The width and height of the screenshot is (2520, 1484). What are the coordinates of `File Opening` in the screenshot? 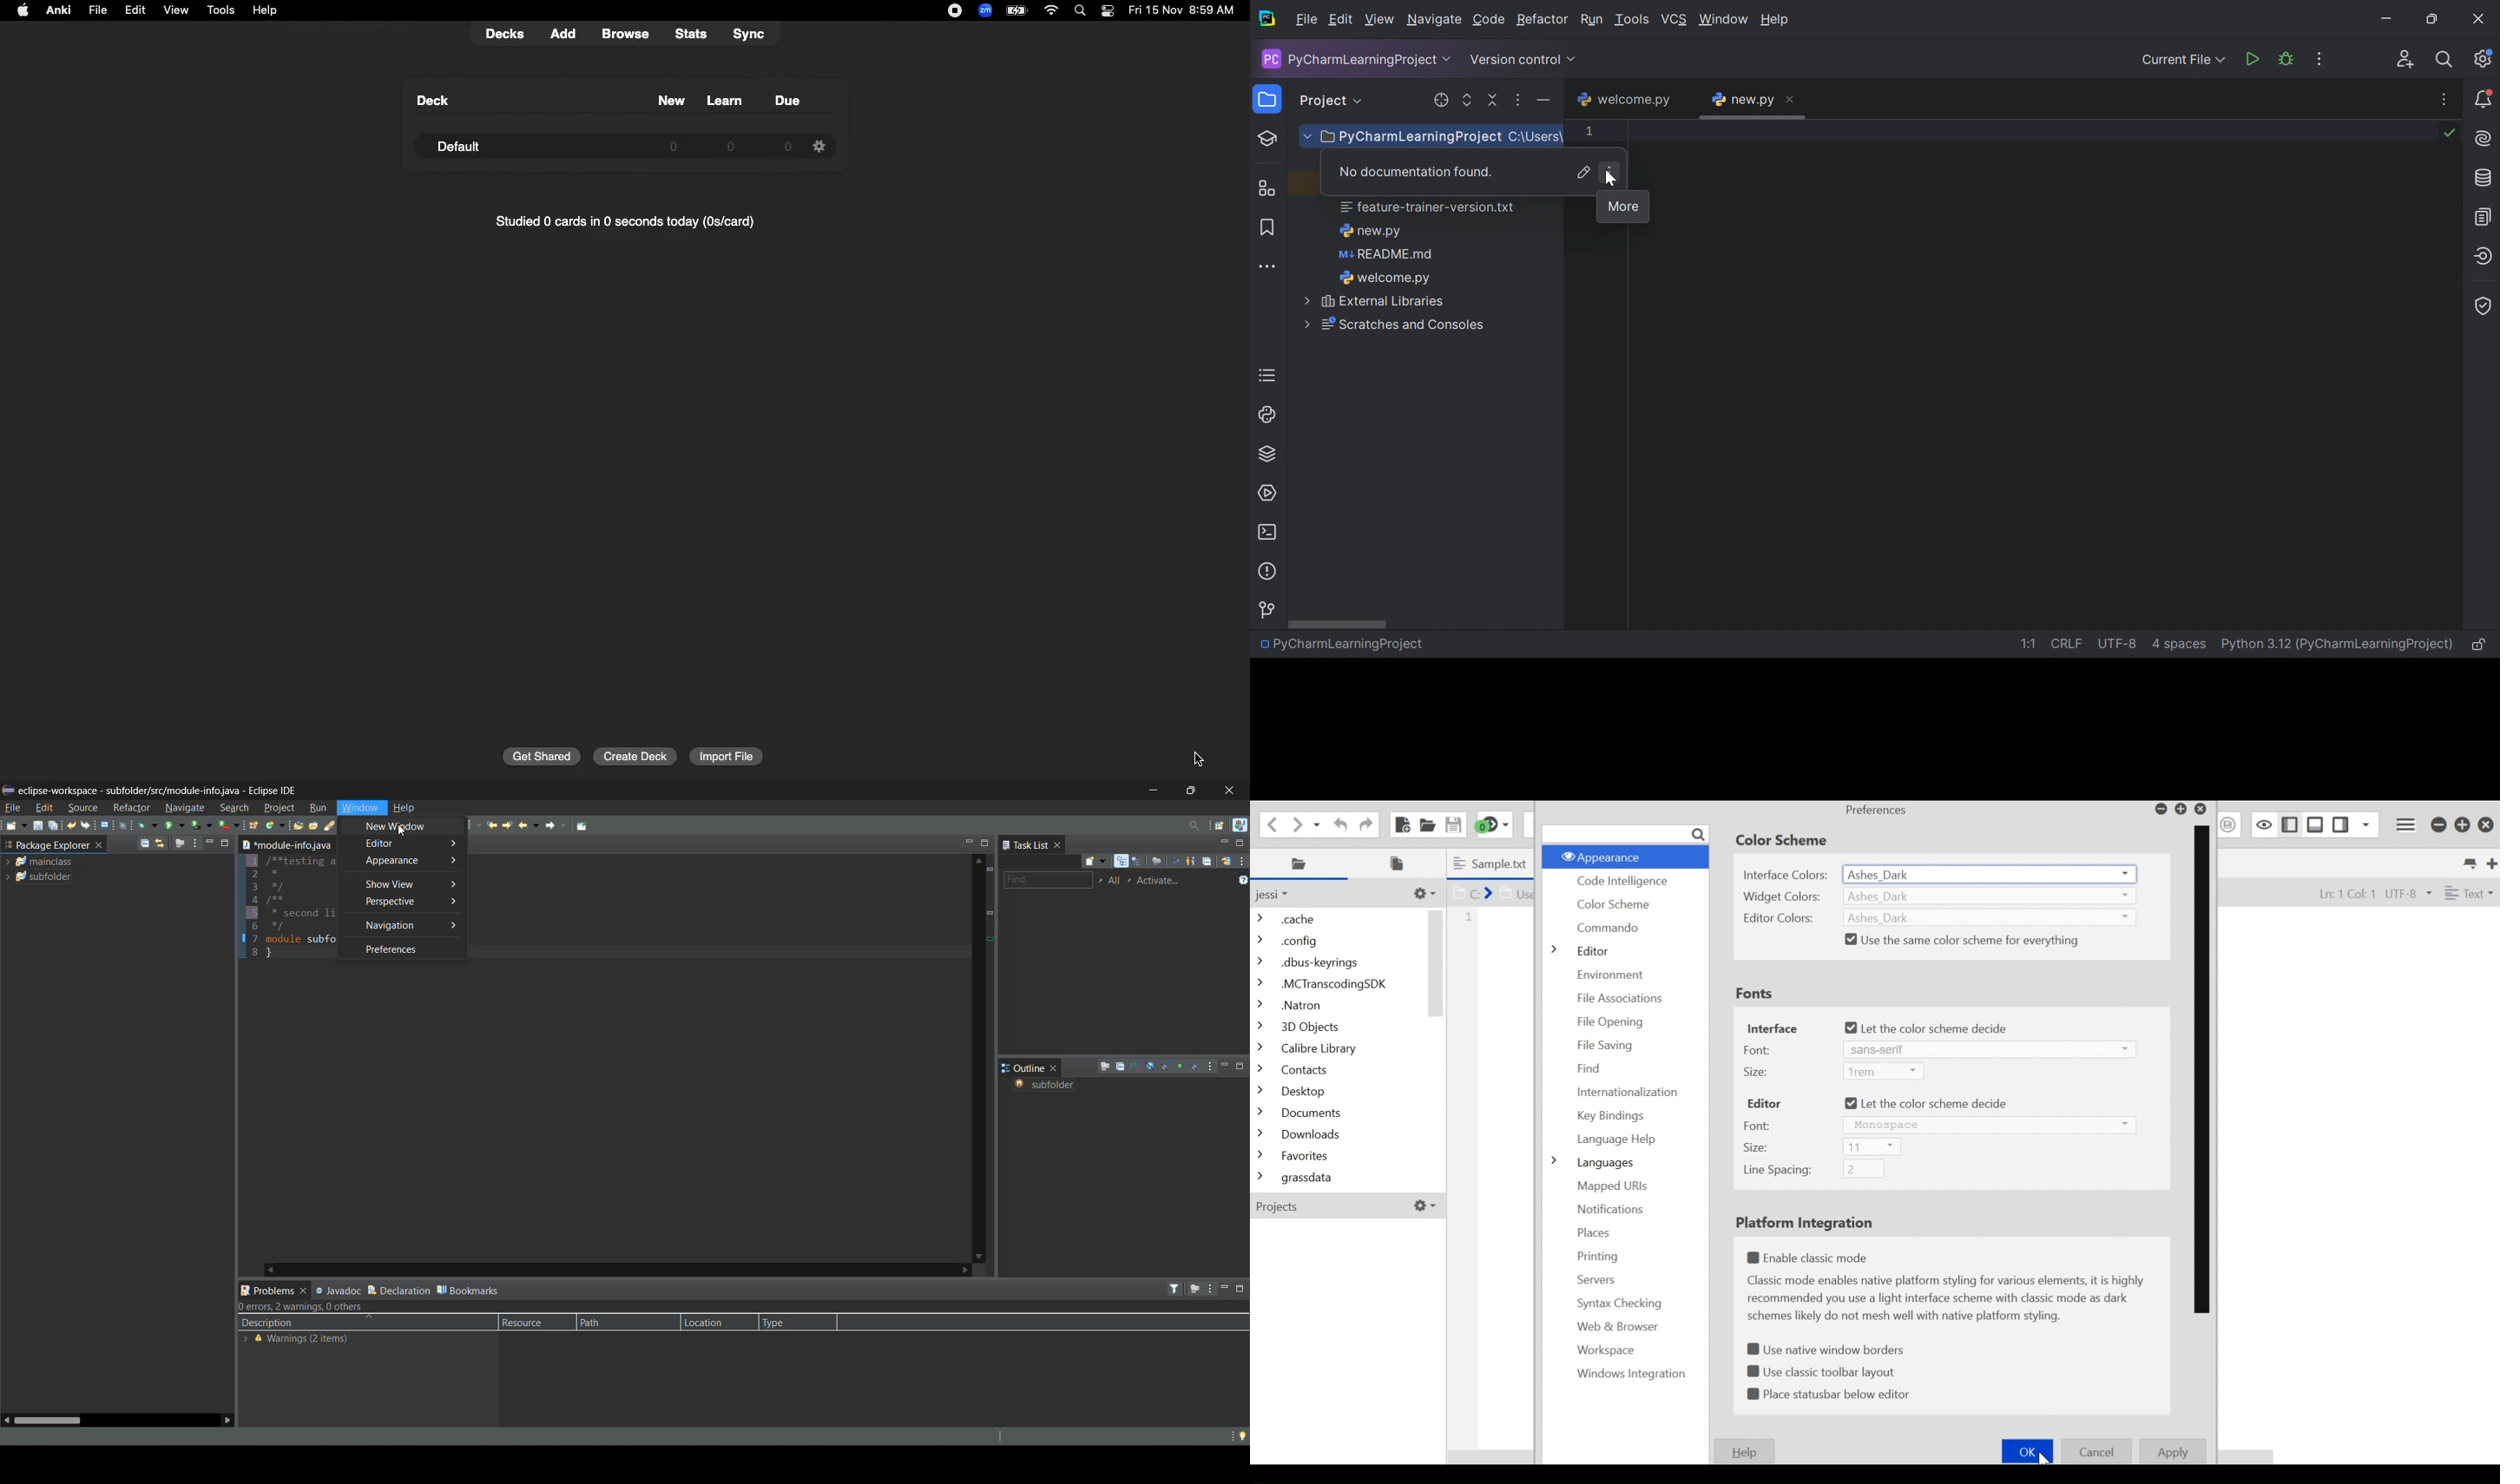 It's located at (1618, 1020).